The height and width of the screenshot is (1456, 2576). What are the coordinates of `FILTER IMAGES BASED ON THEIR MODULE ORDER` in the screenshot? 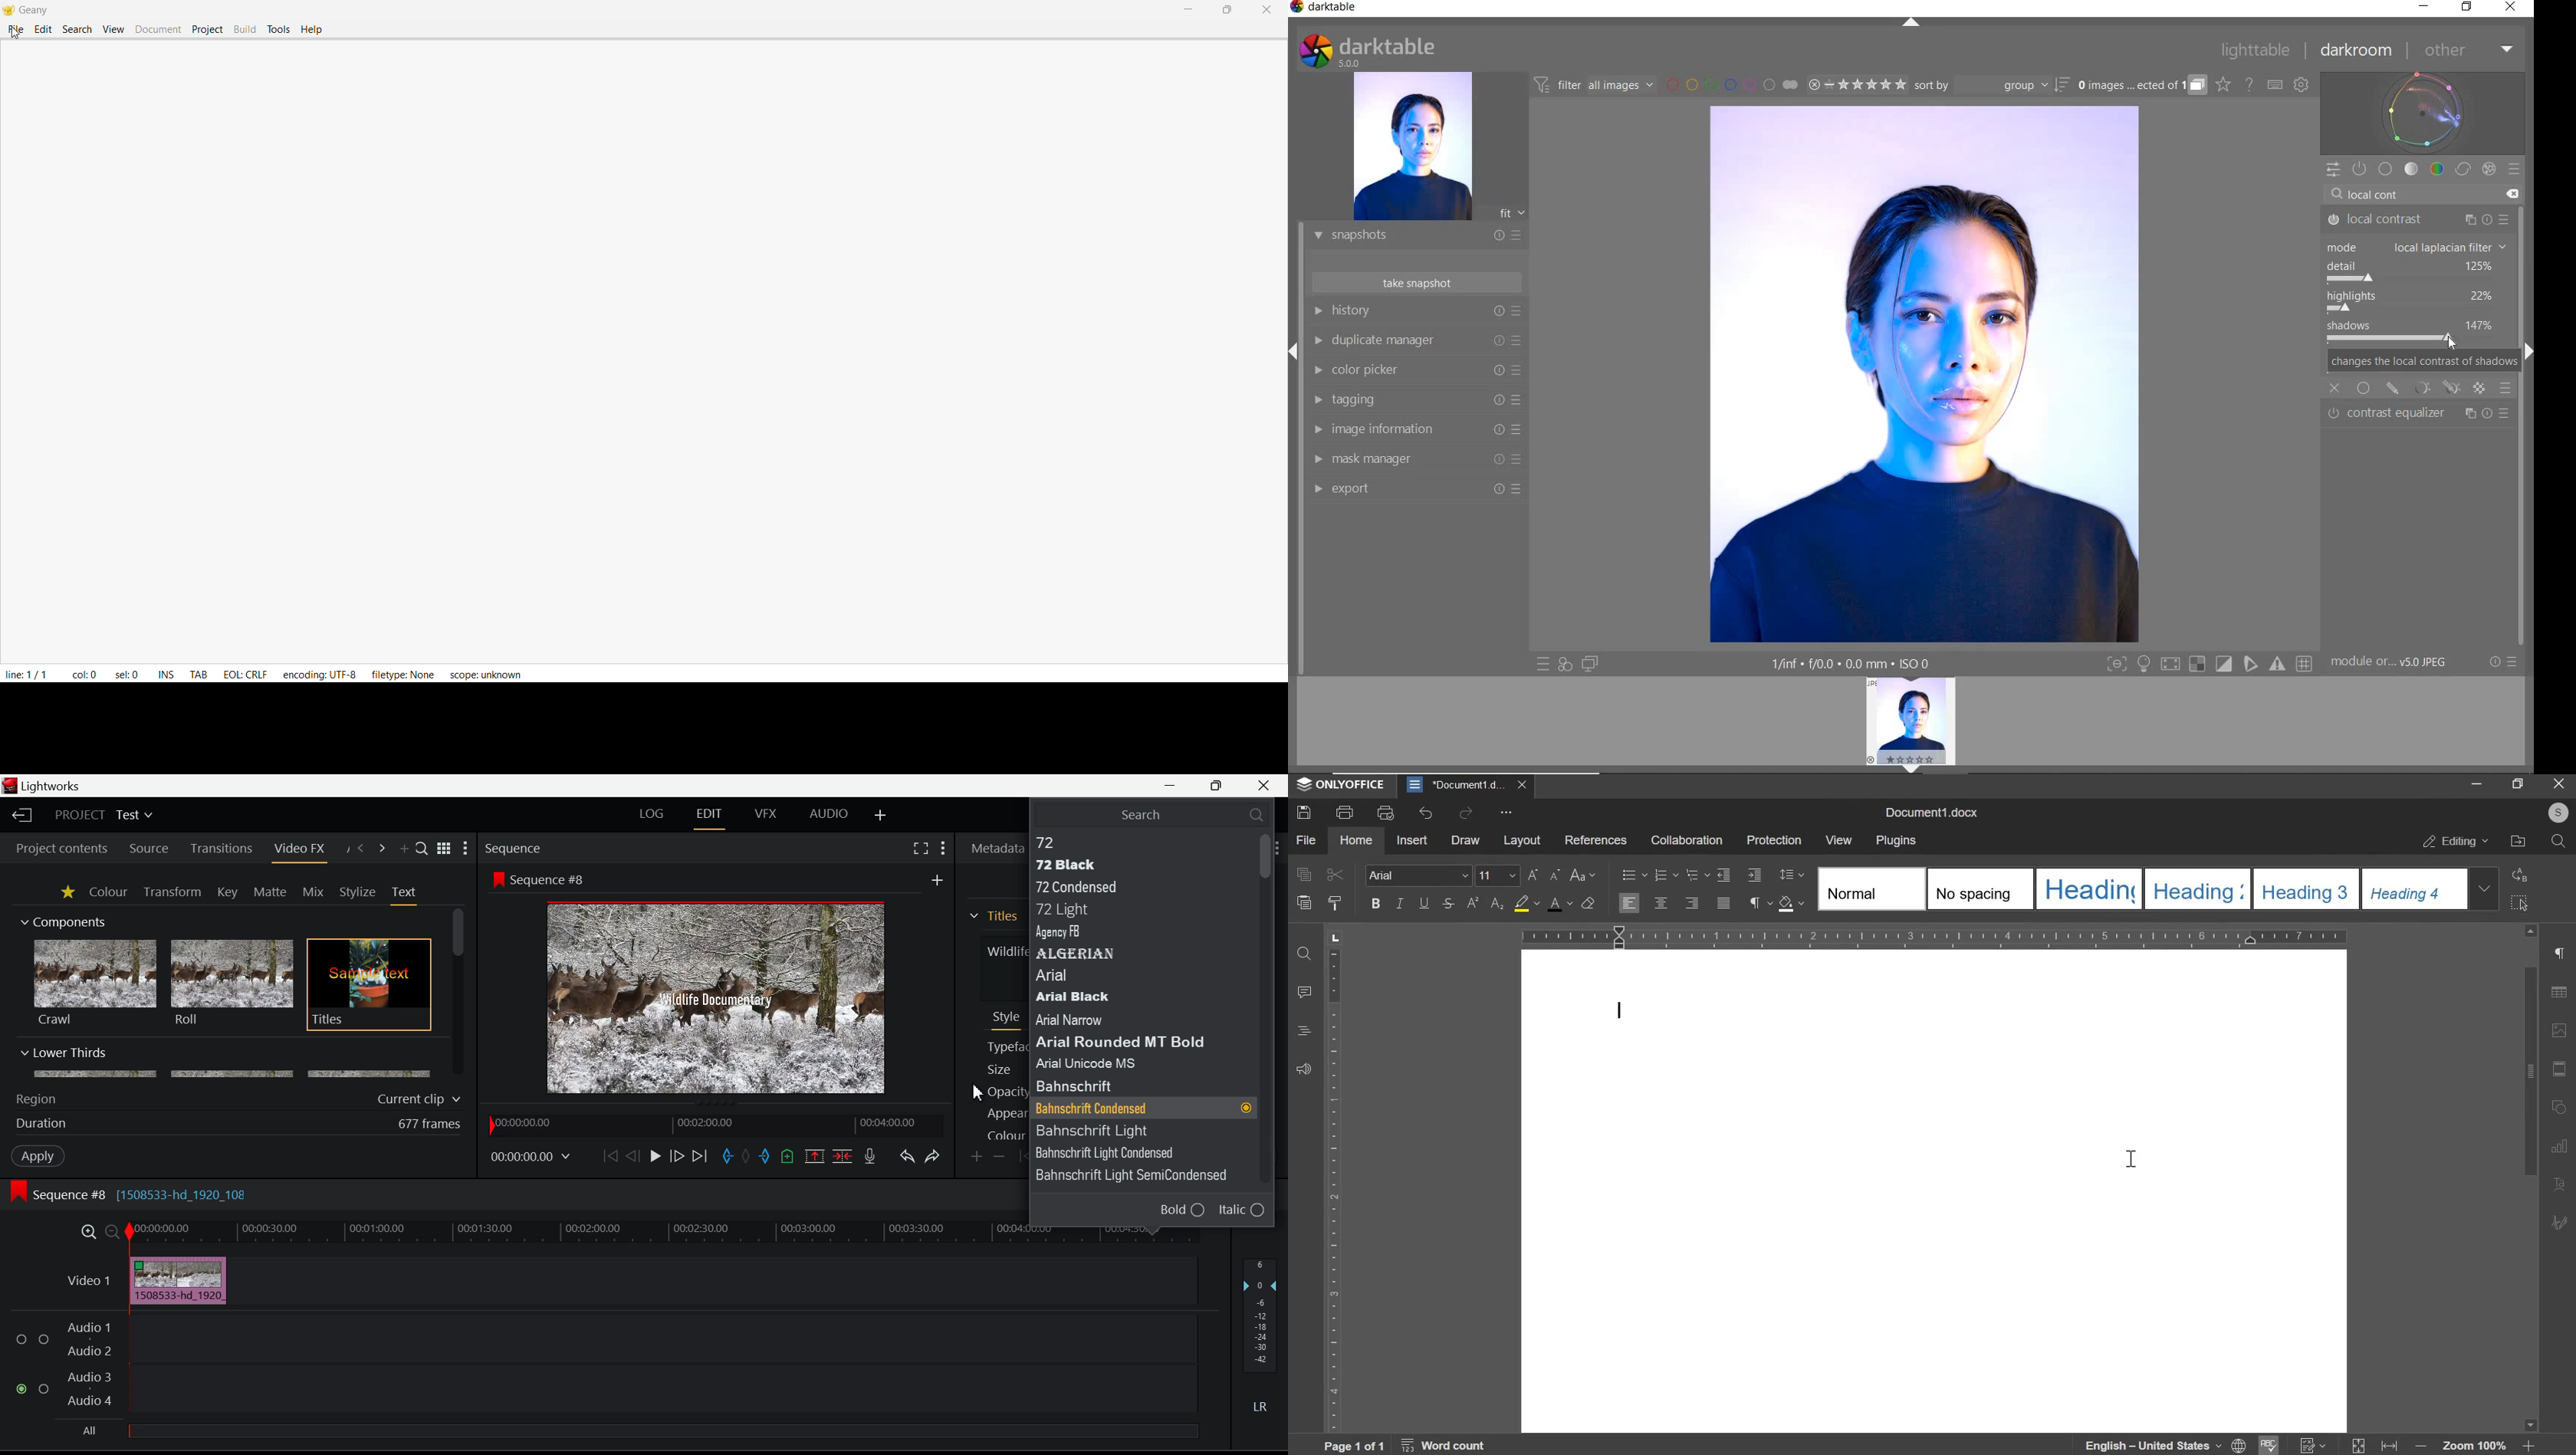 It's located at (1594, 88).